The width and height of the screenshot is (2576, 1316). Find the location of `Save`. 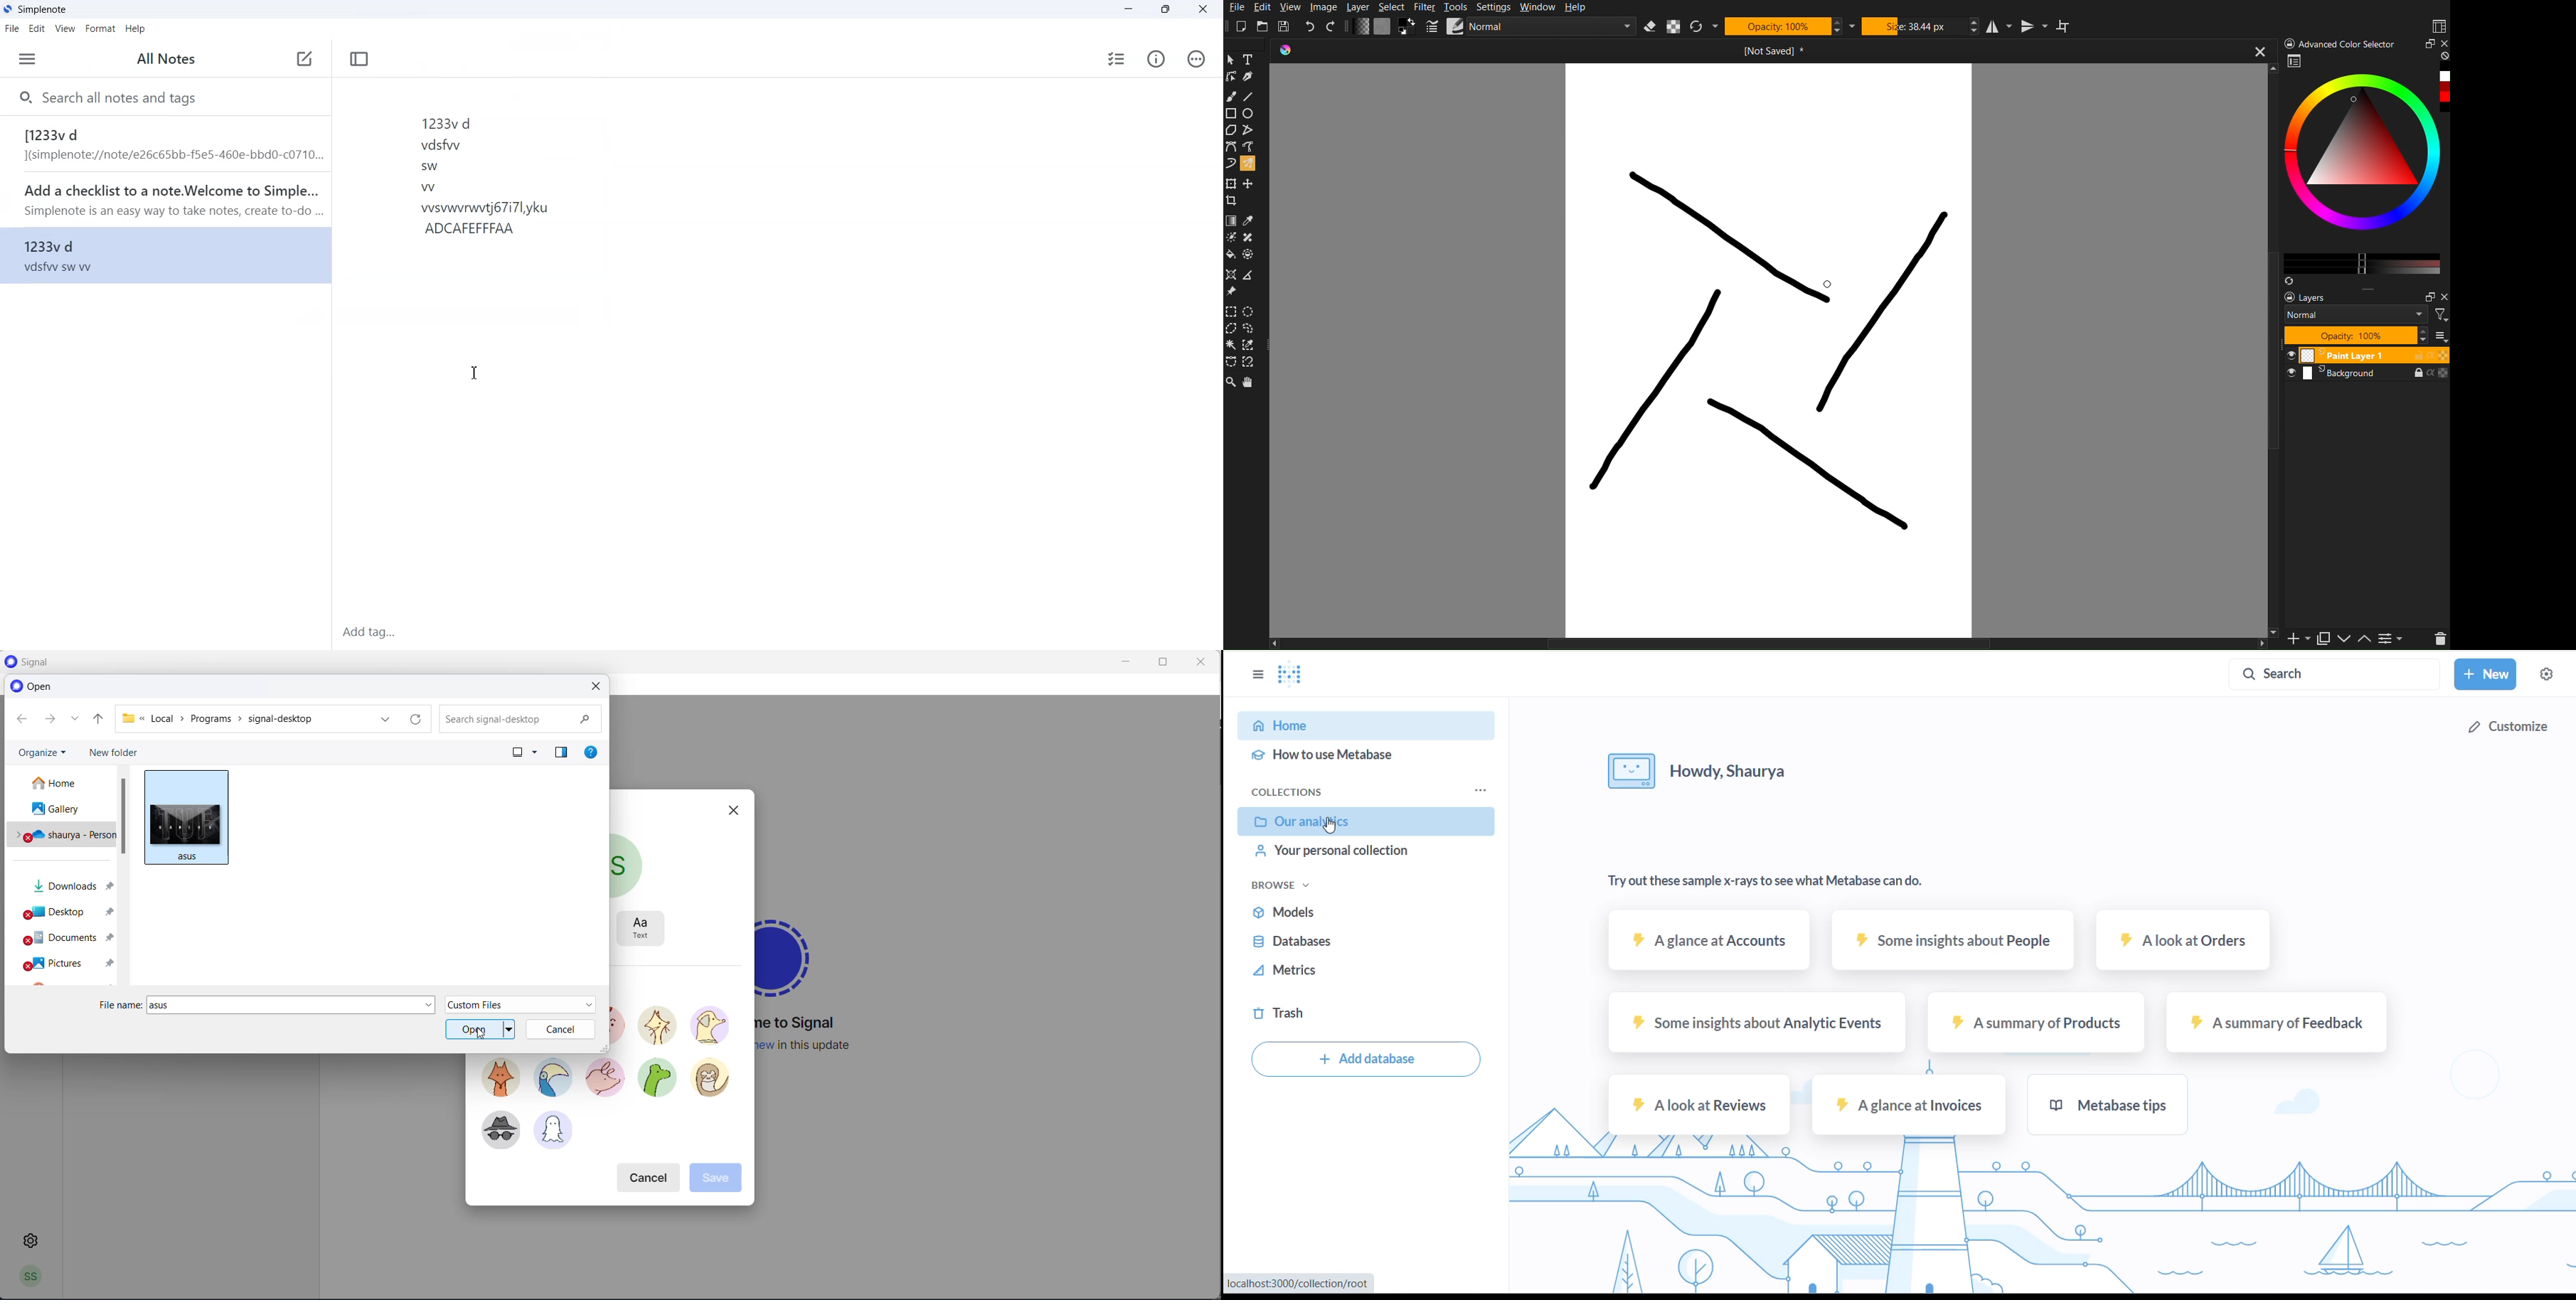

Save is located at coordinates (1284, 25).